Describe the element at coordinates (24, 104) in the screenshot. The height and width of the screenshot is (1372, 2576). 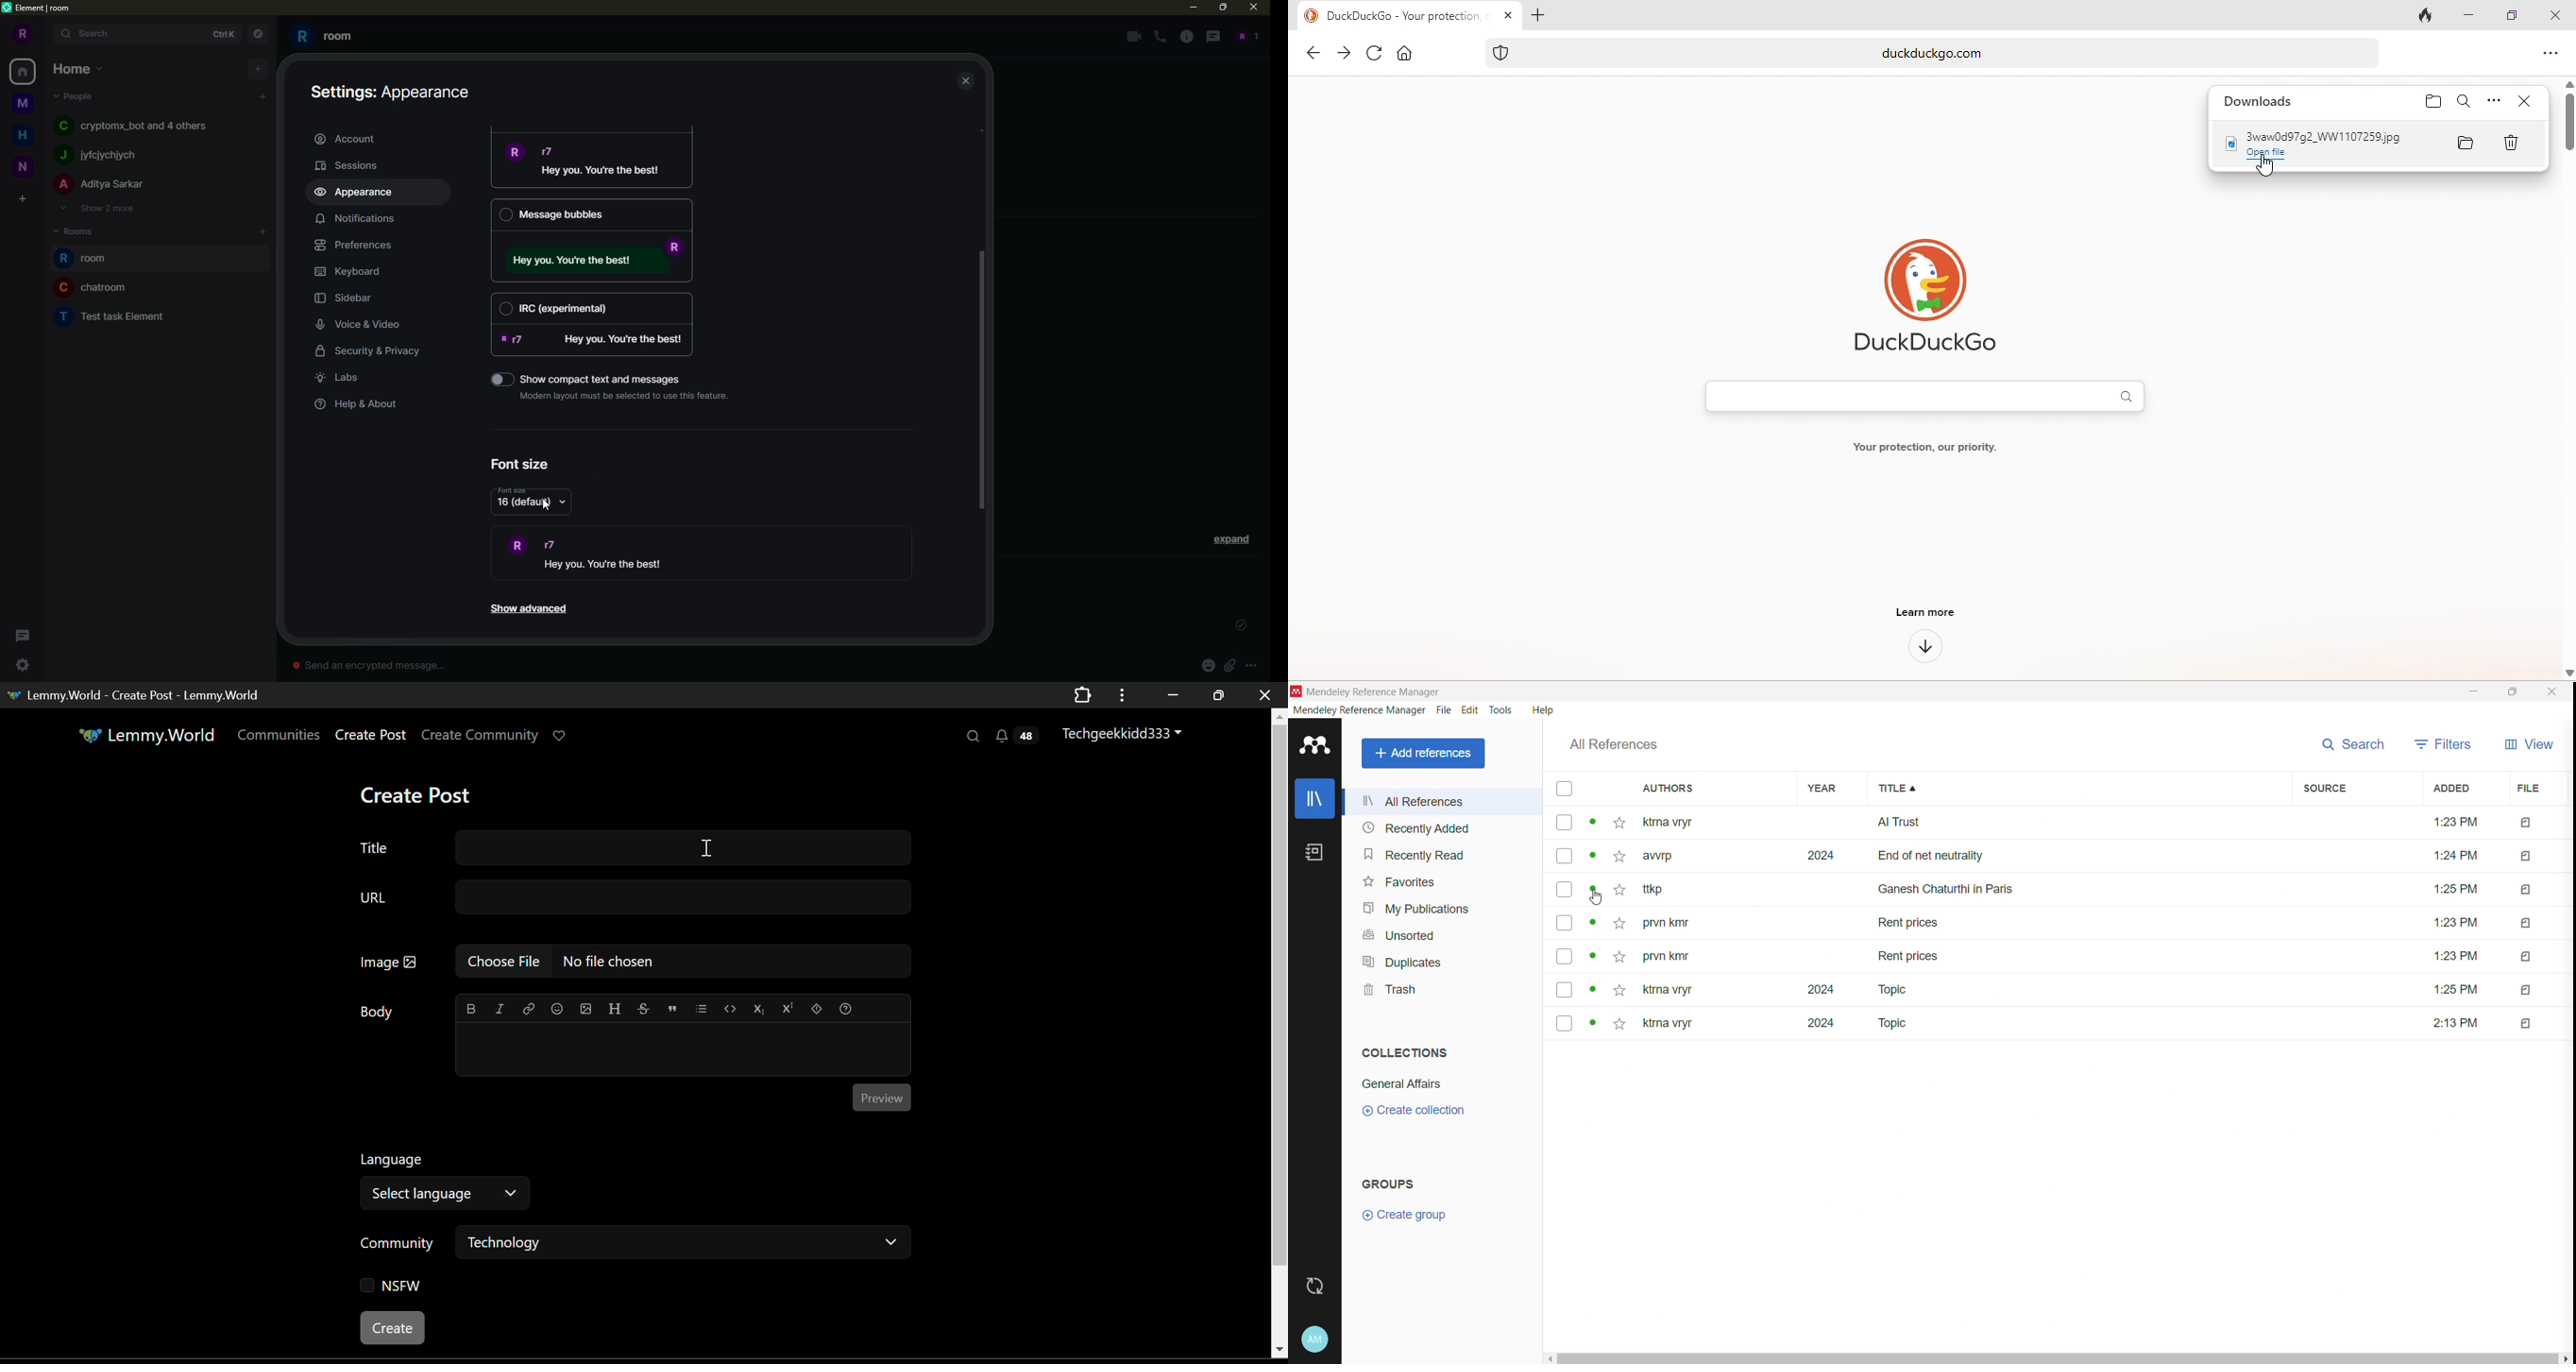
I see `space` at that location.